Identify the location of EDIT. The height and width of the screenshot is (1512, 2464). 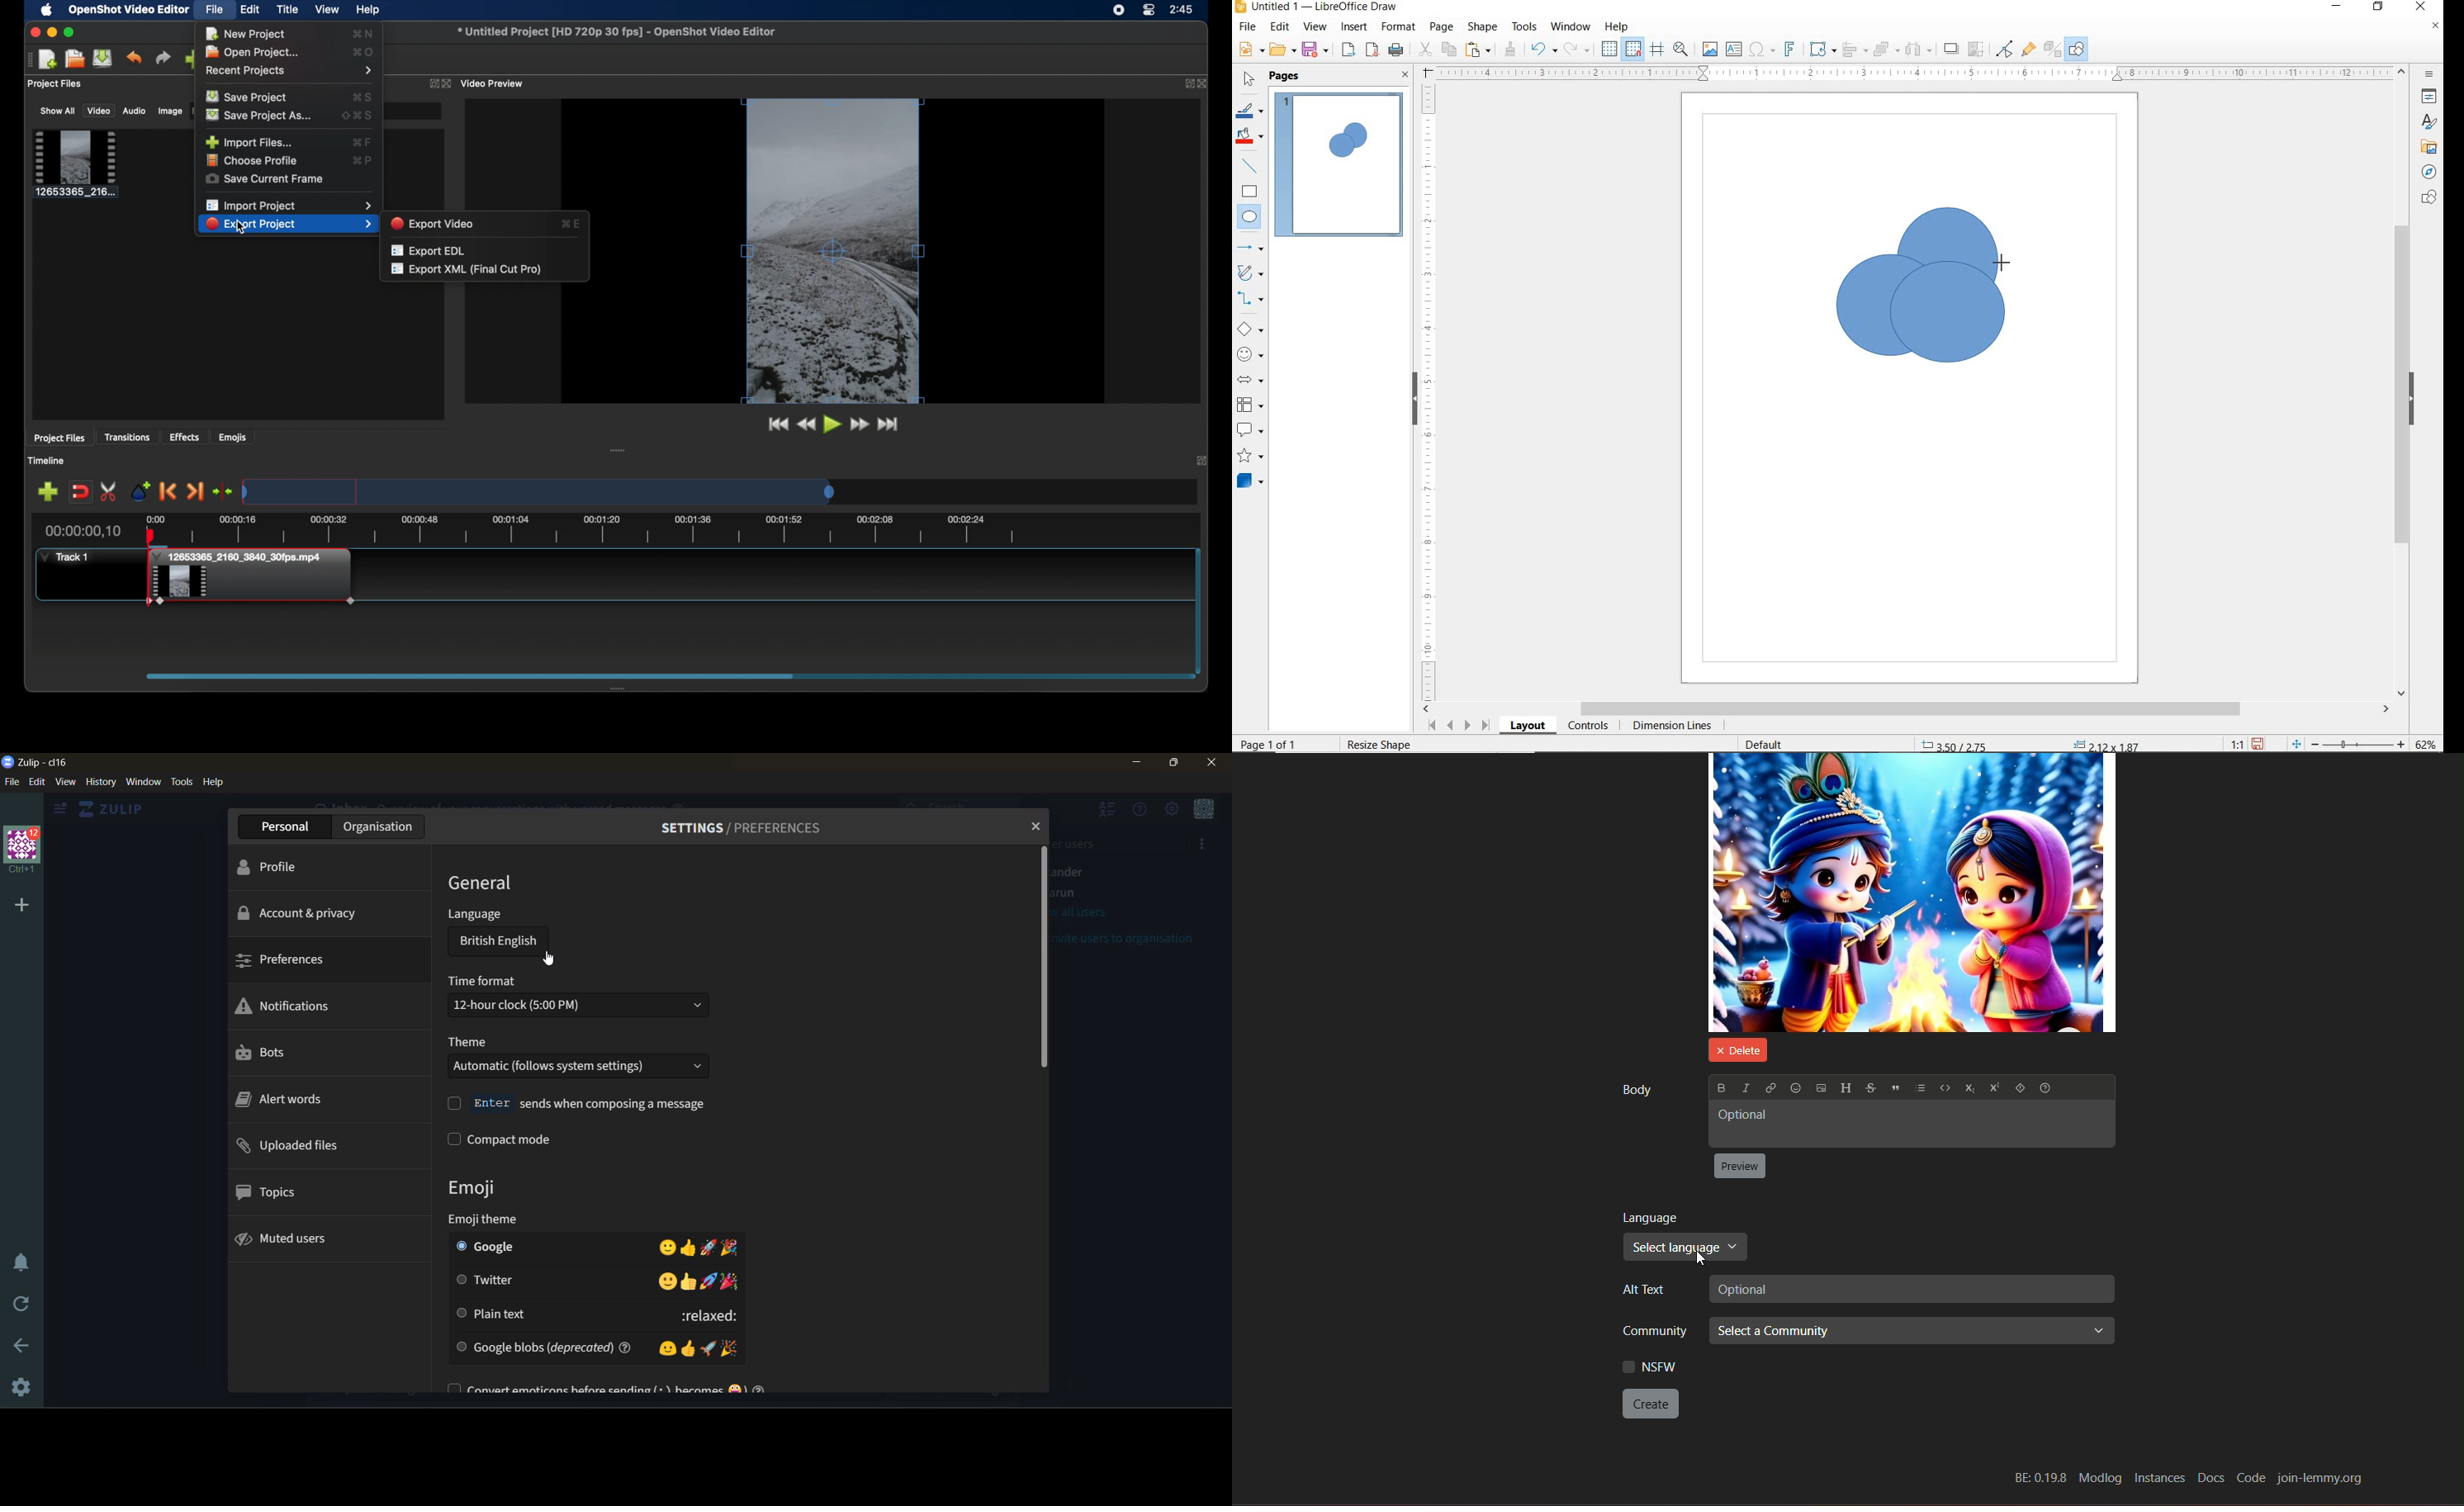
(1280, 27).